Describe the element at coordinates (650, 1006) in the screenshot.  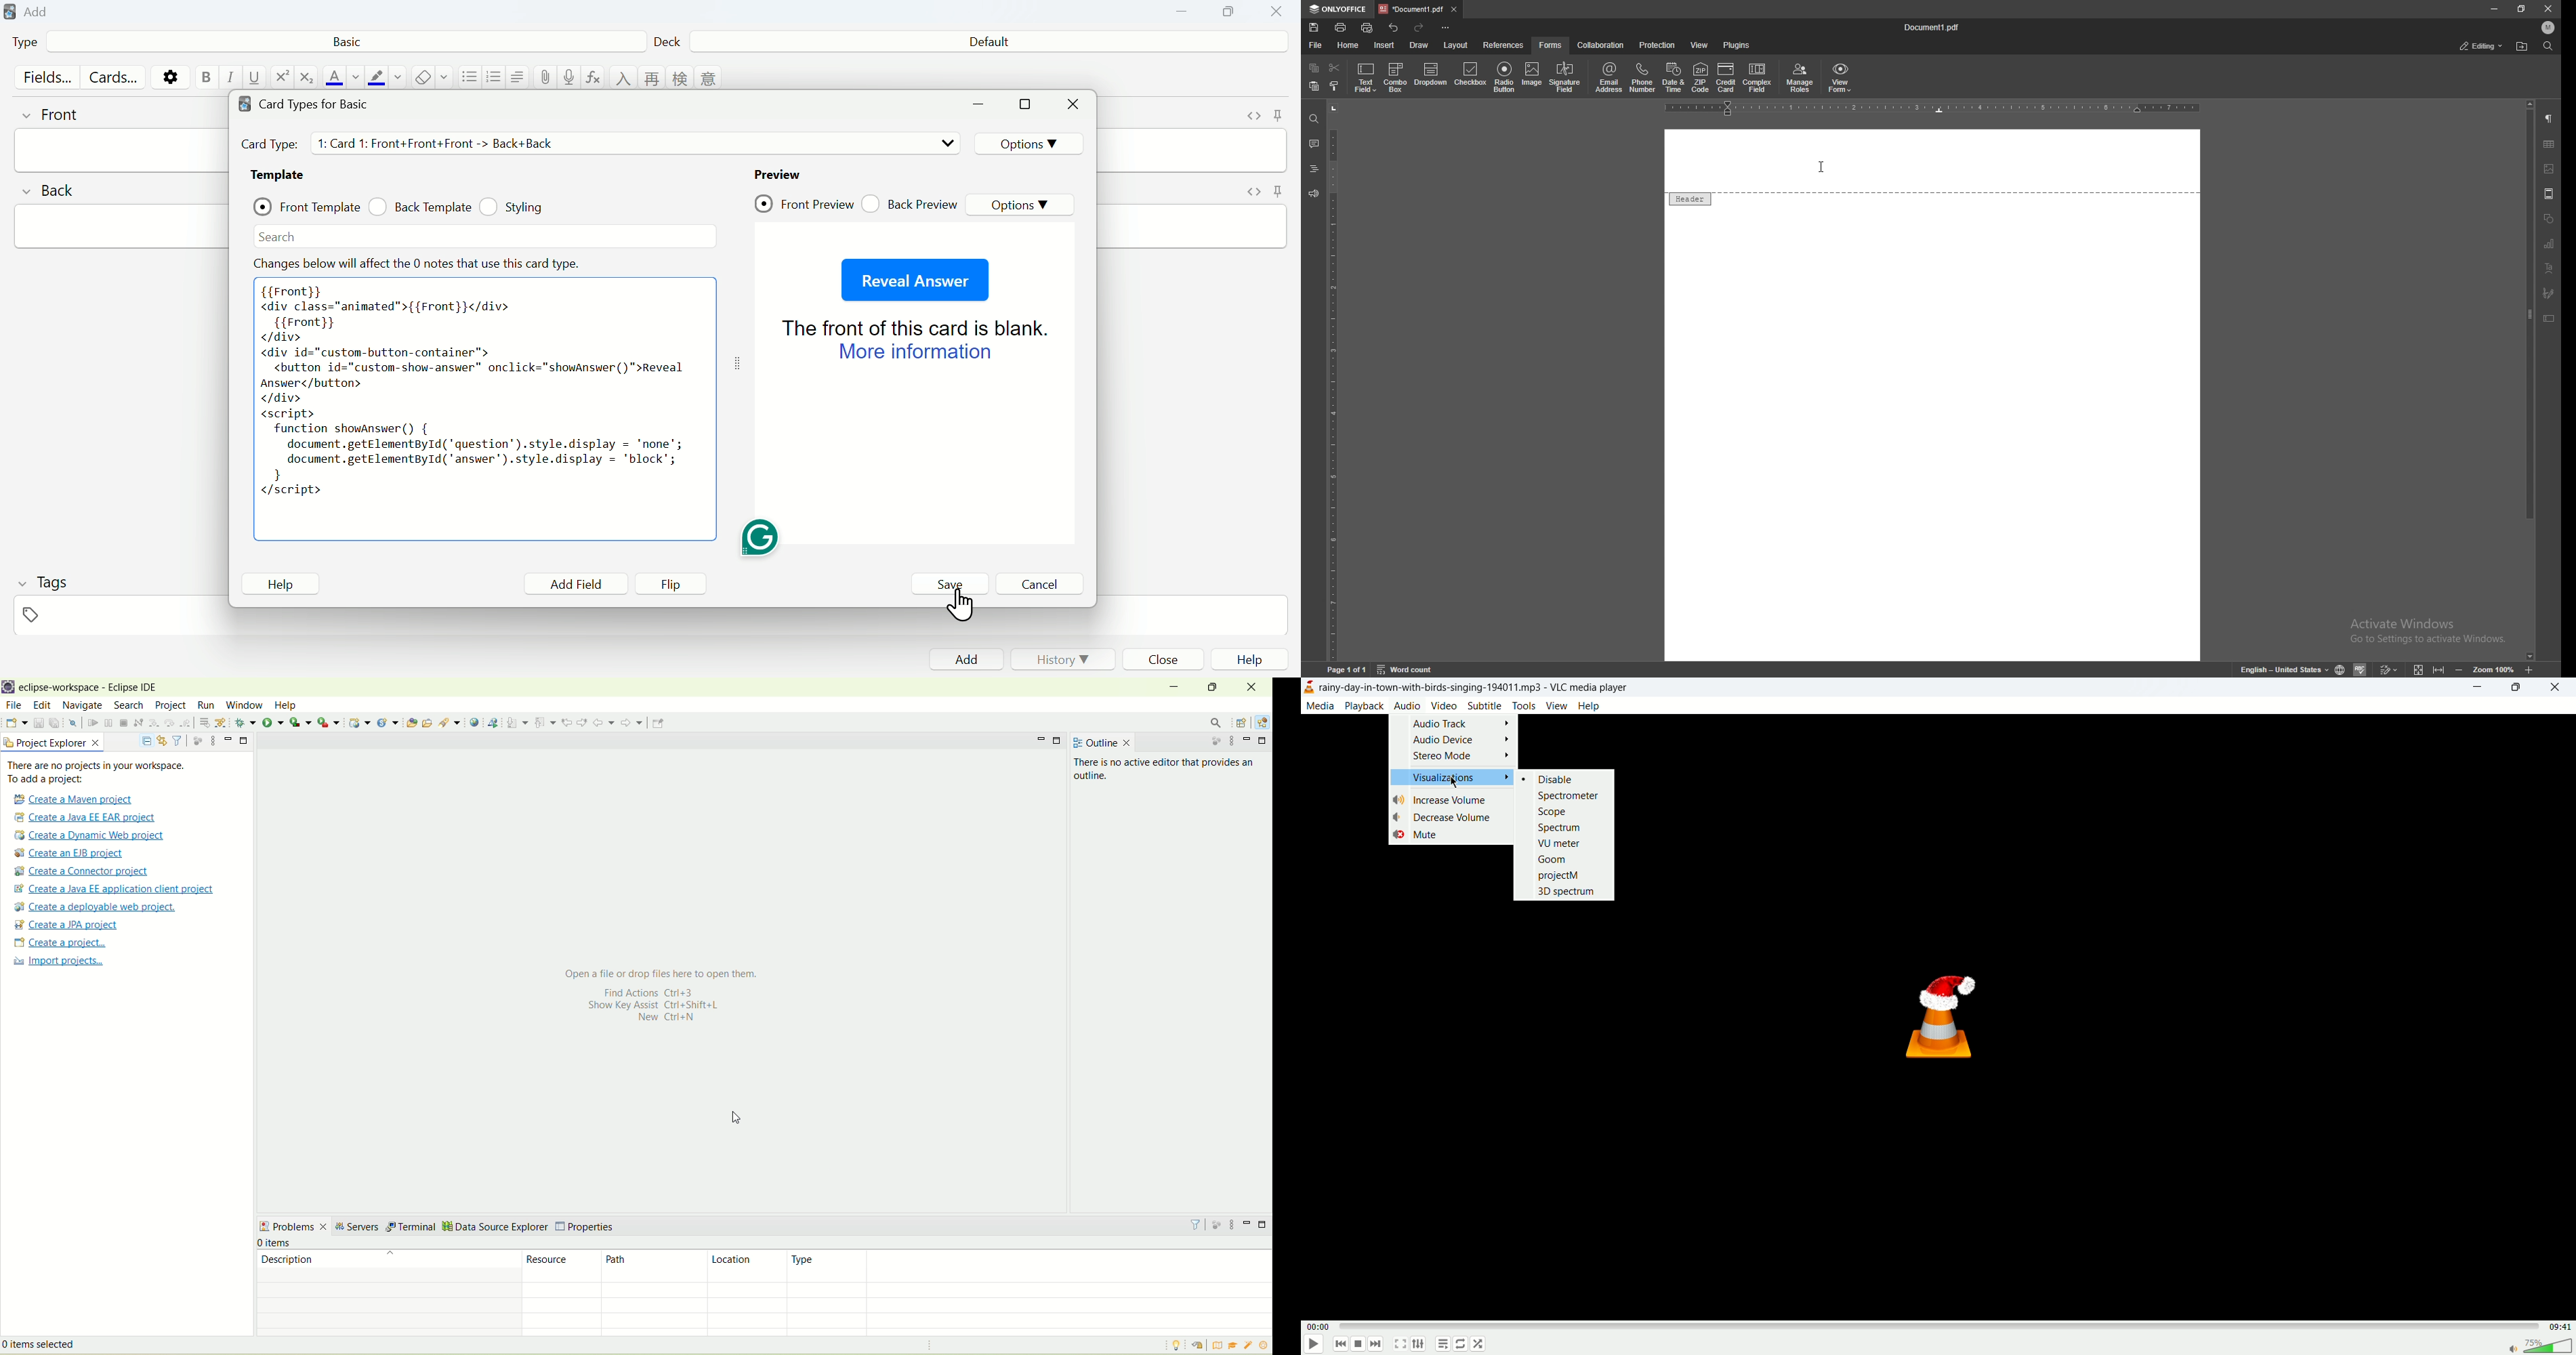
I see `Show Key assist Ctrl+Shift+L` at that location.